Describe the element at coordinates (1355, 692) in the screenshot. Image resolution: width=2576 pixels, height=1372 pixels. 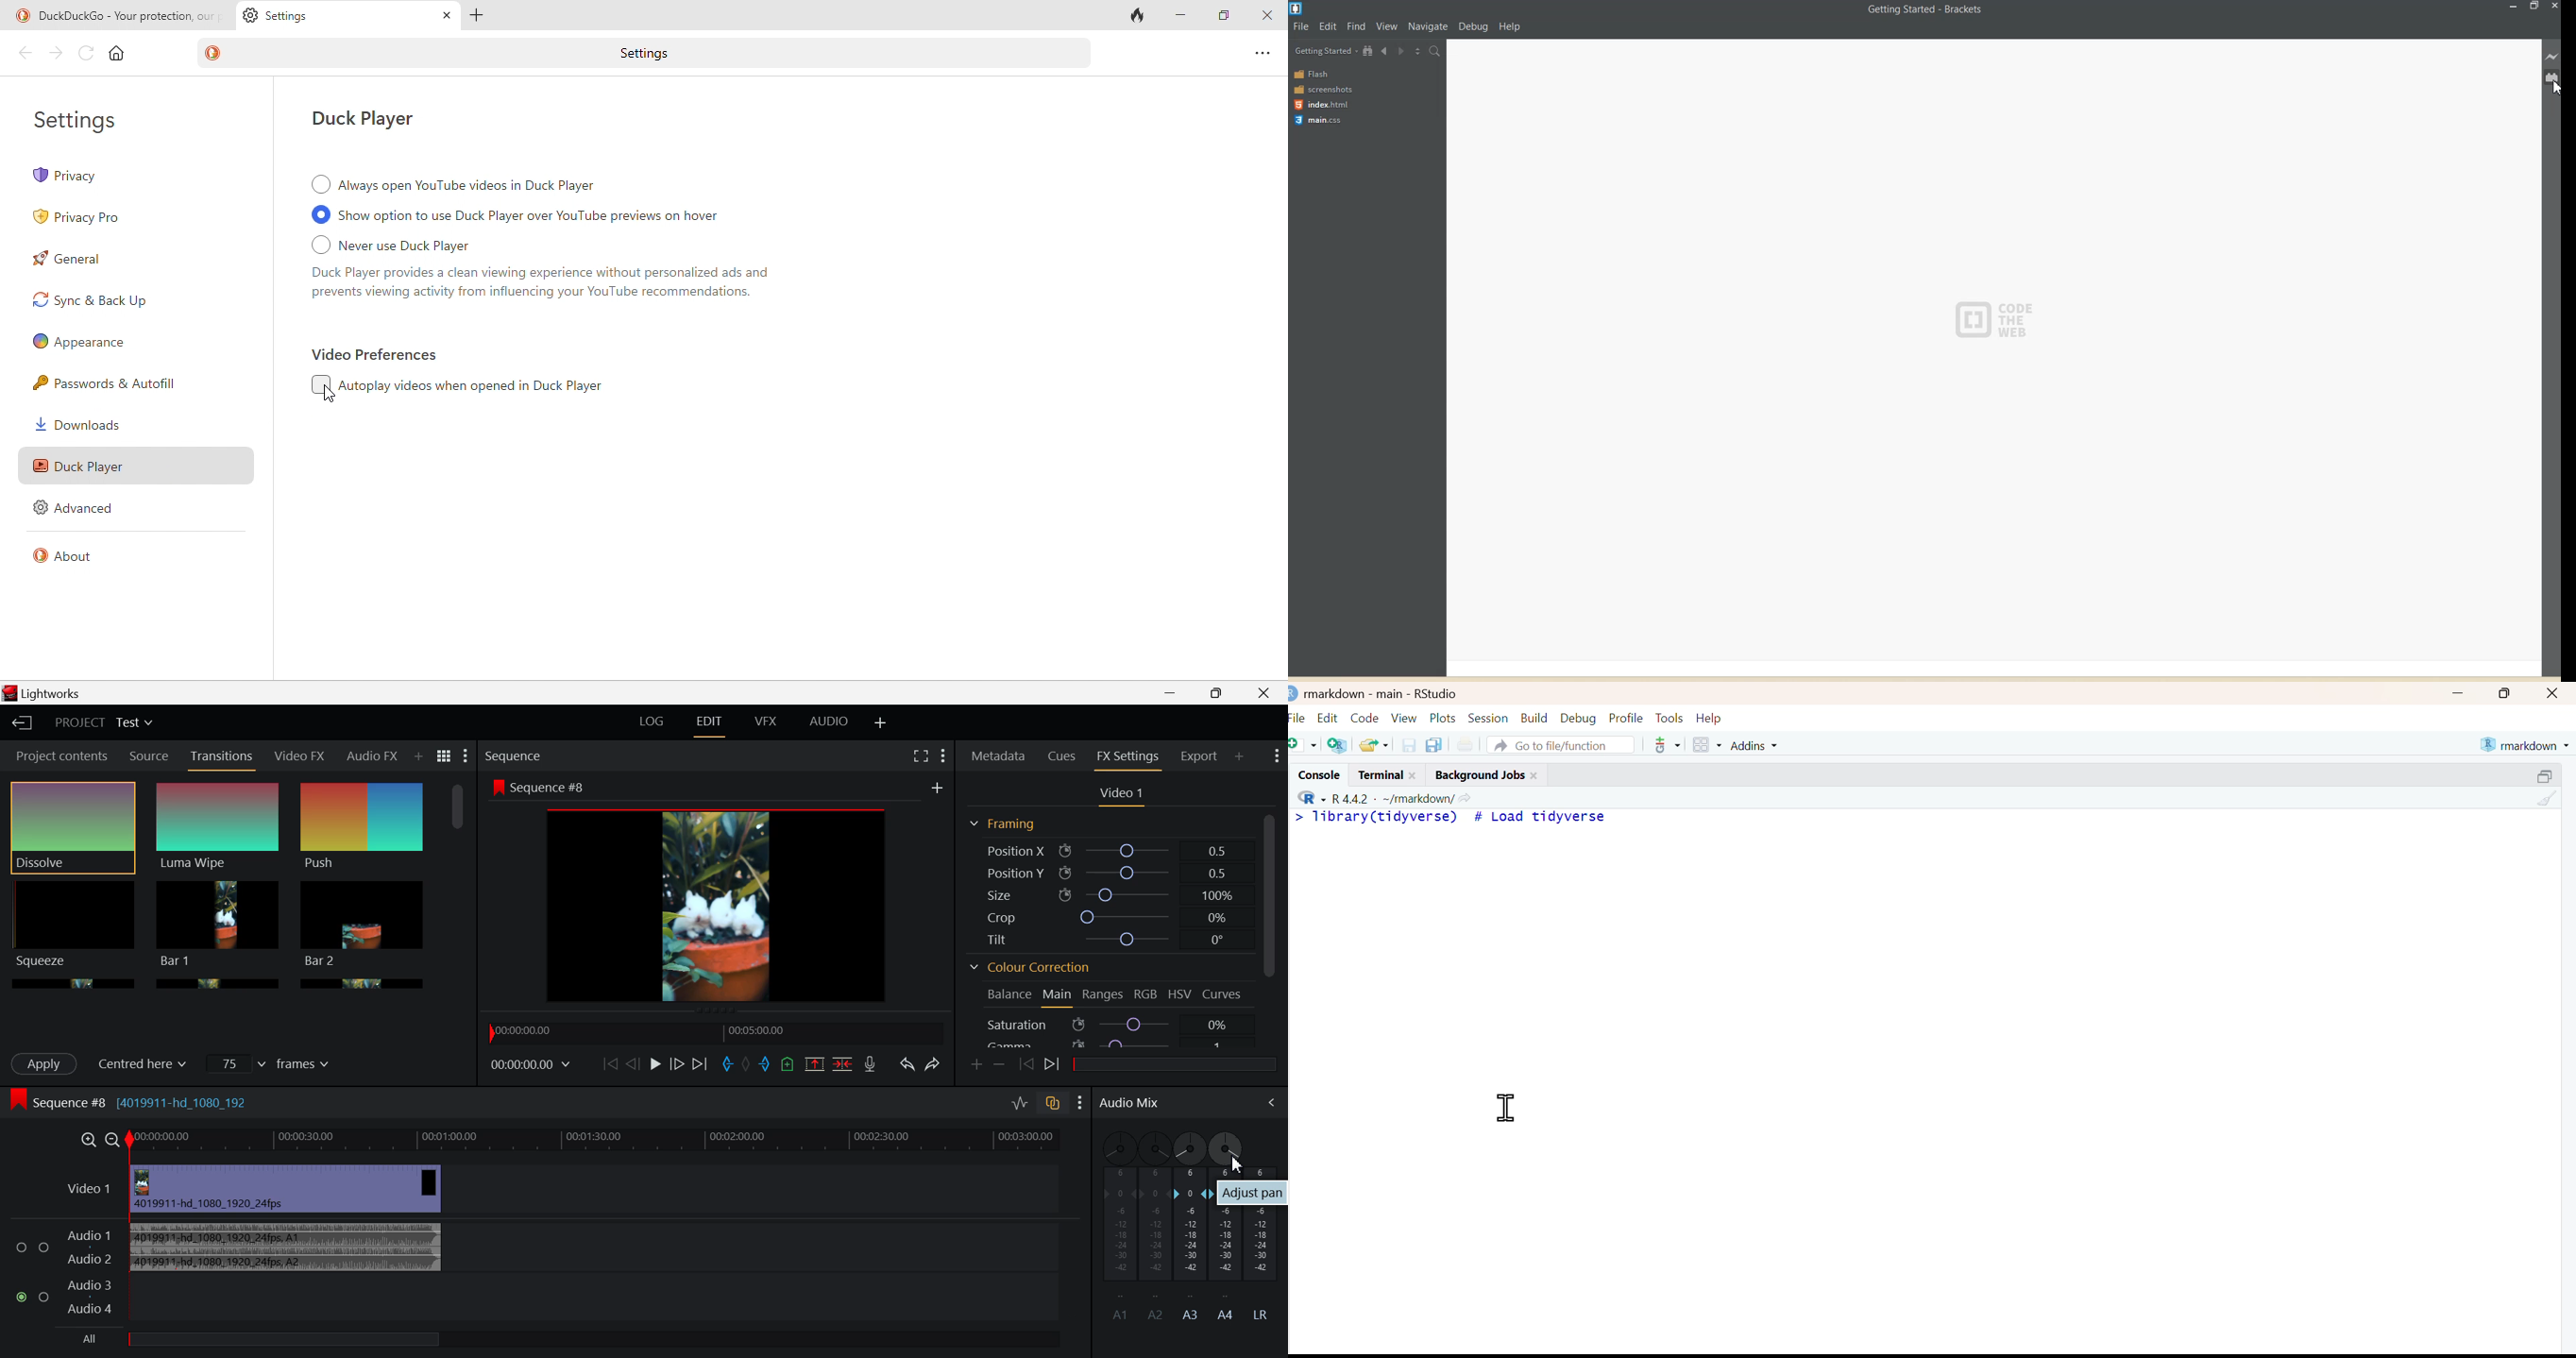
I see `markdown - main -` at that location.